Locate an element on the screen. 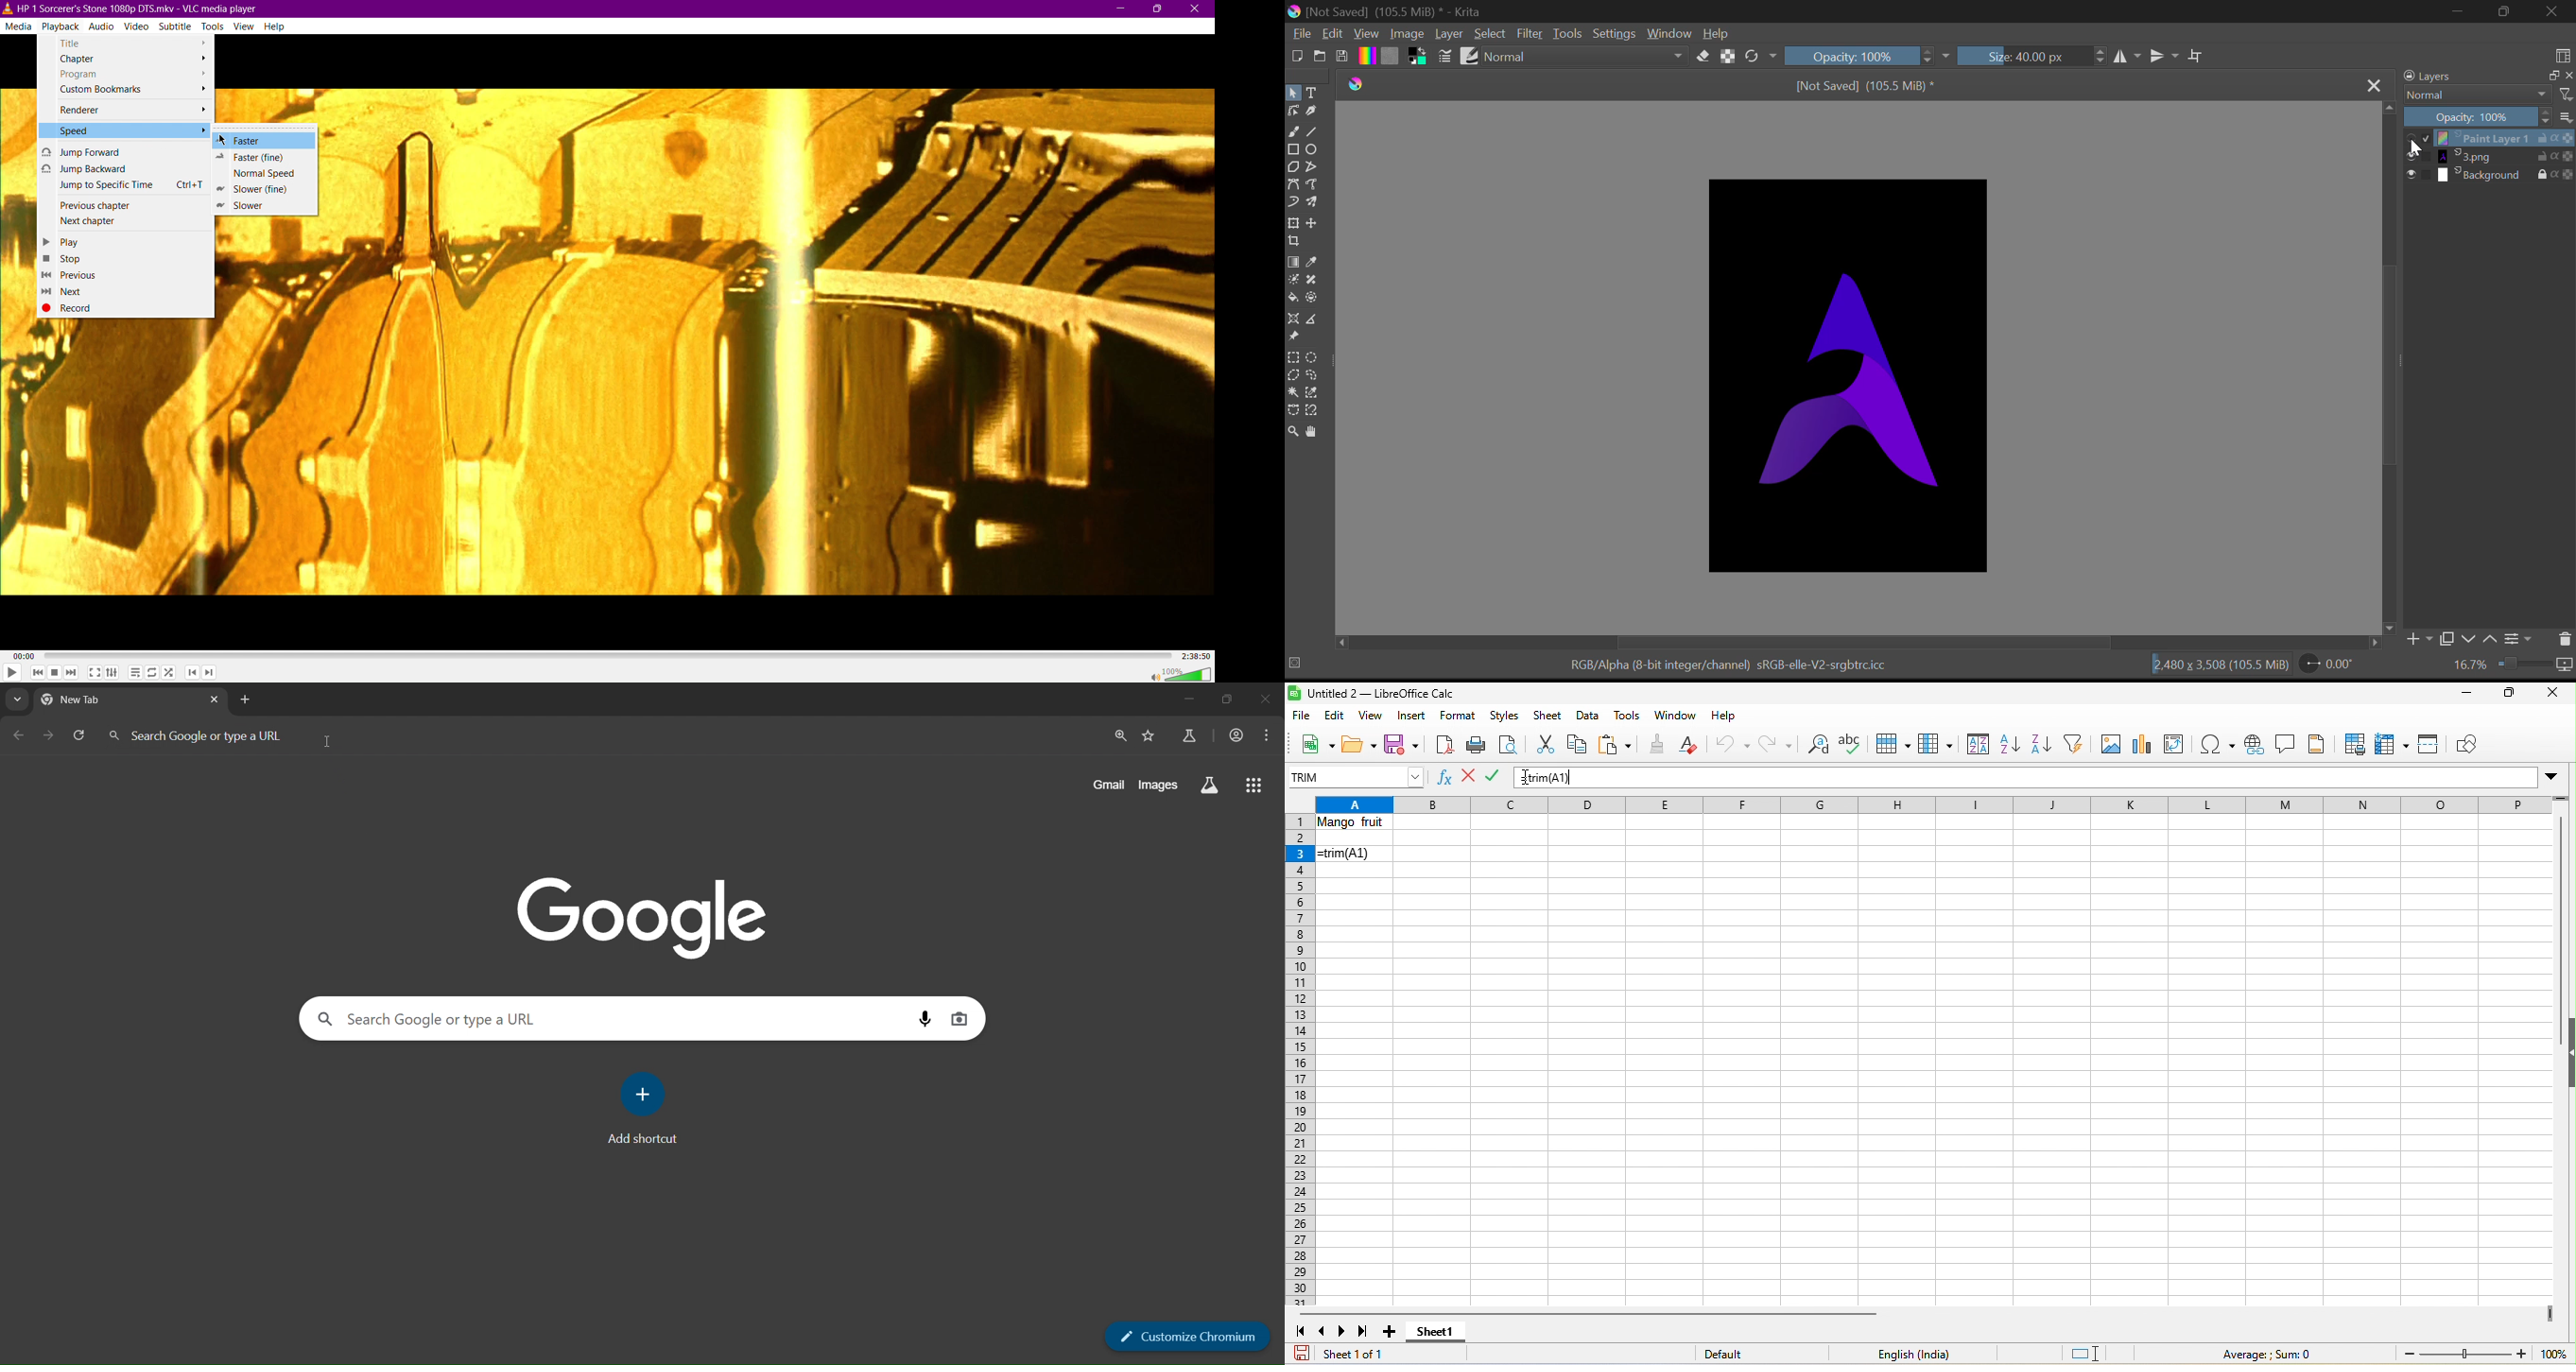 This screenshot has width=2576, height=1372. Enclose and Fill is located at coordinates (1312, 297).